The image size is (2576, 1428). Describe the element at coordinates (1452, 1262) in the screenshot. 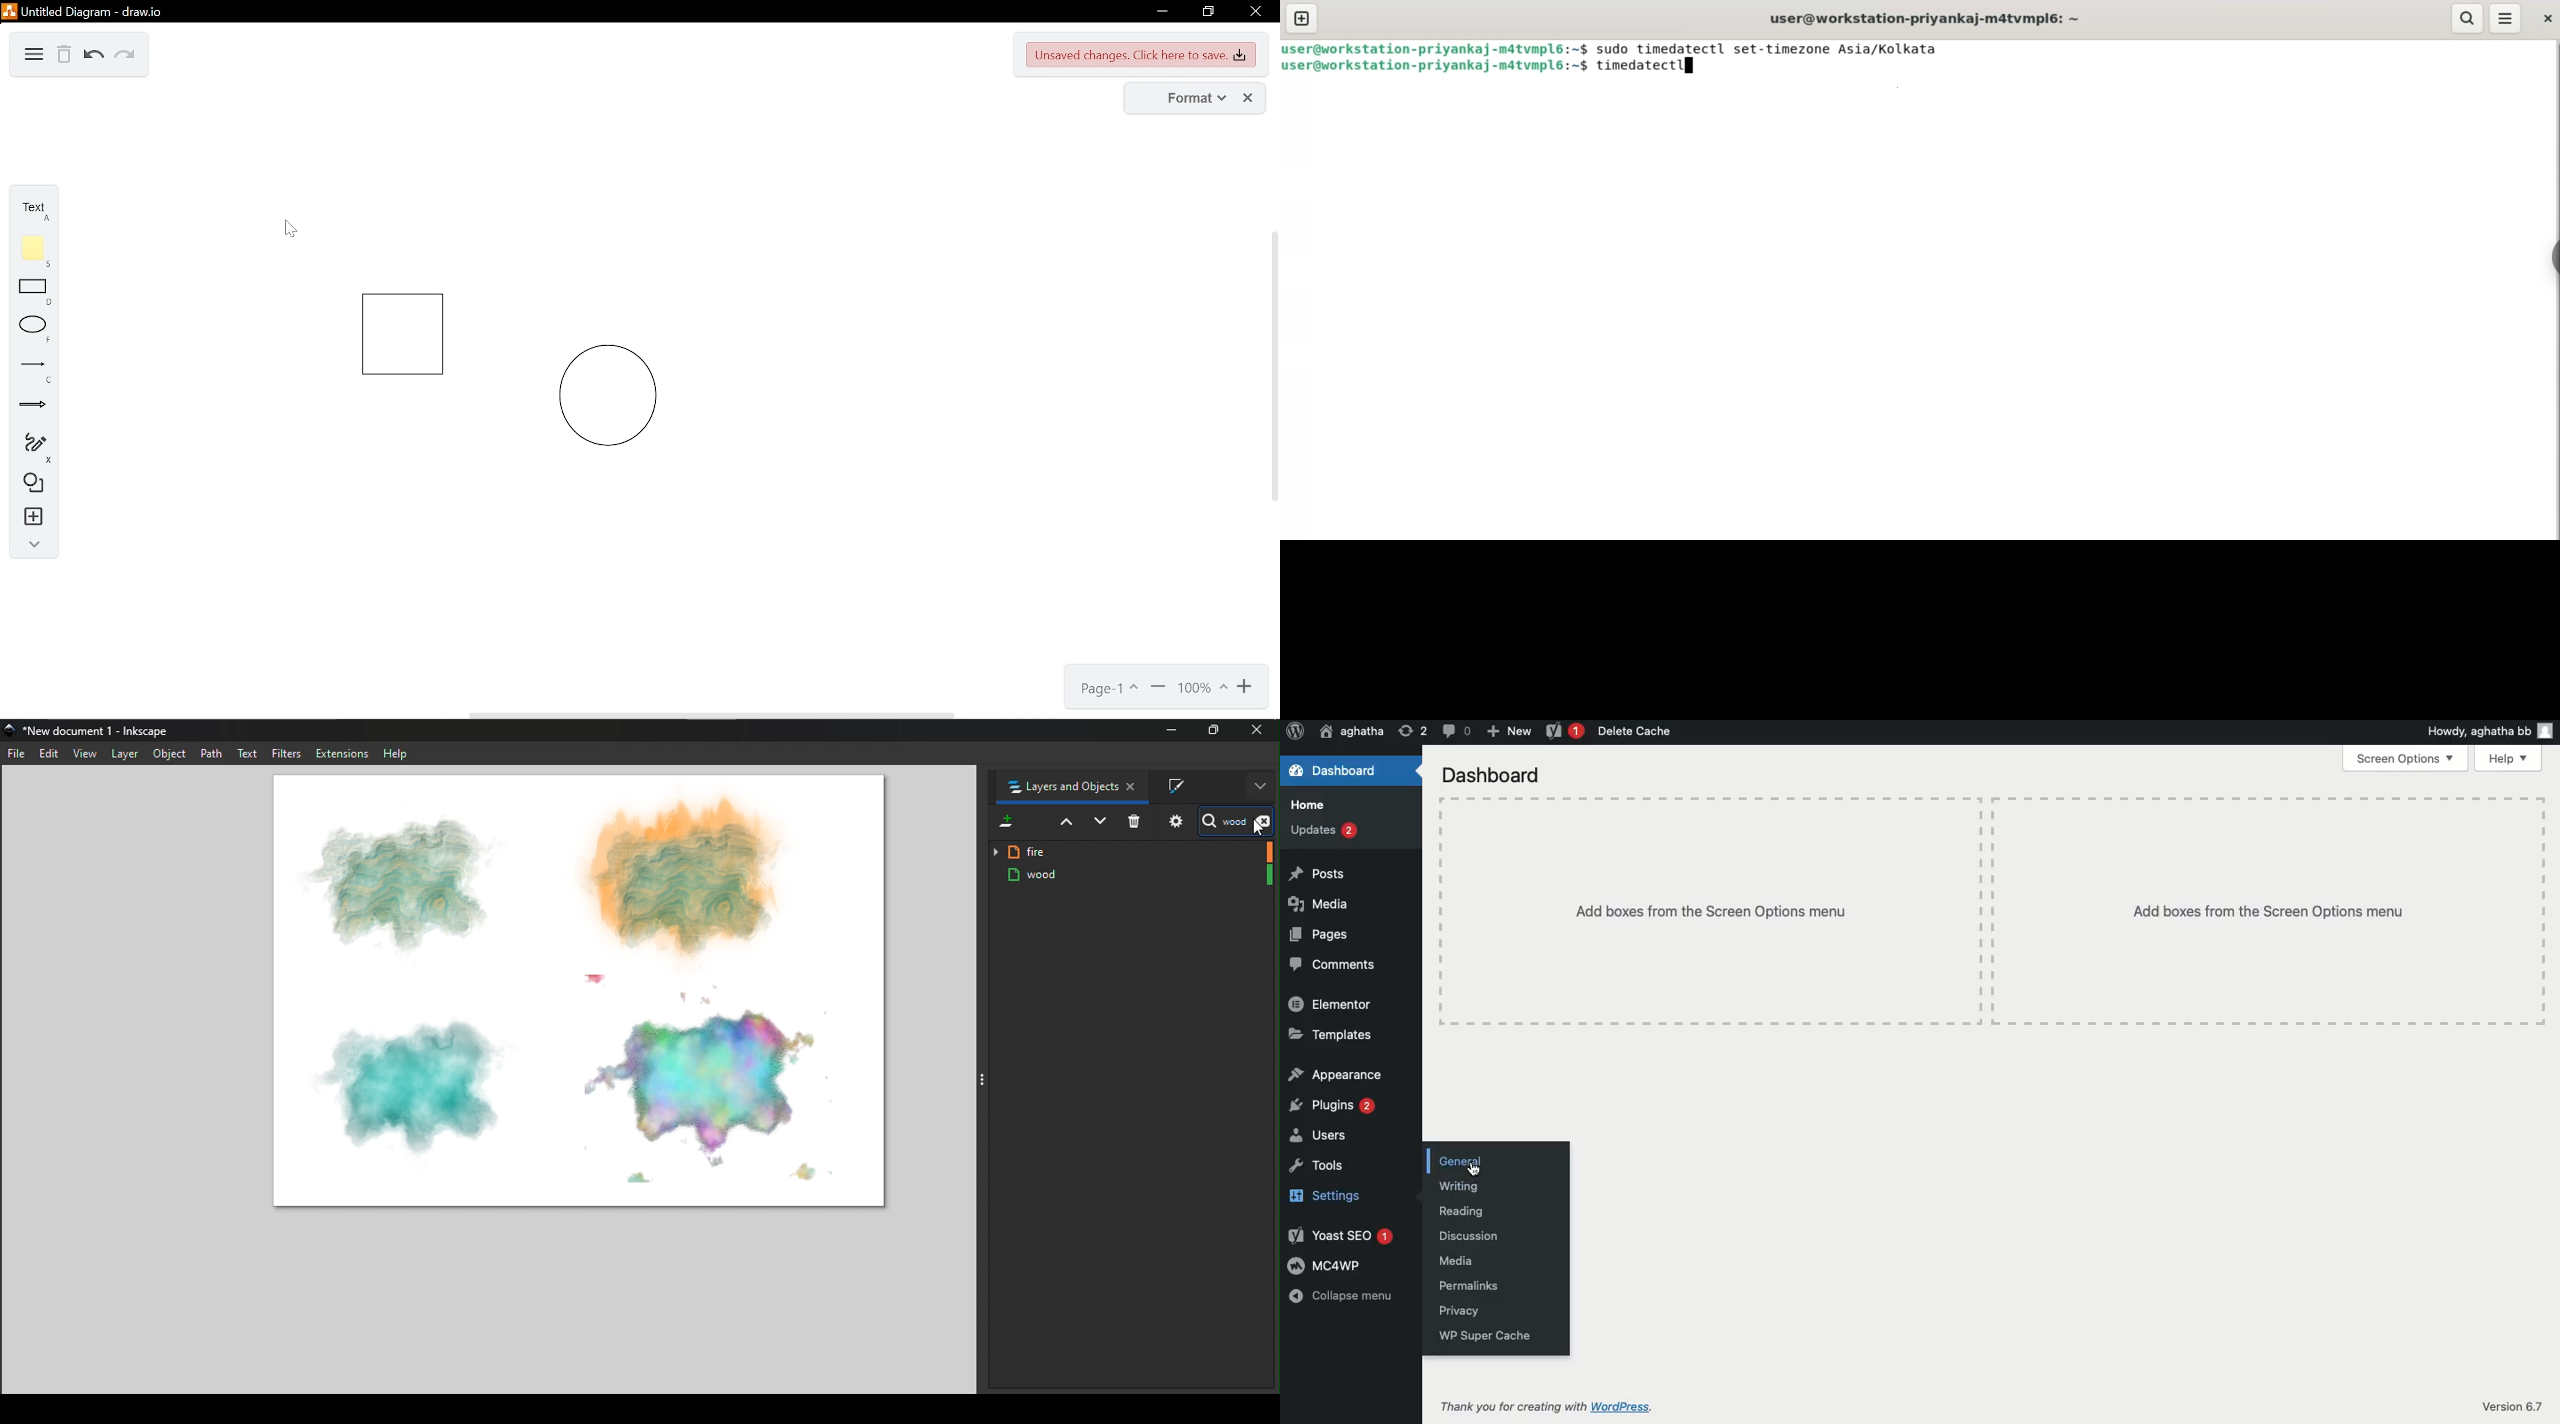

I see `Media` at that location.